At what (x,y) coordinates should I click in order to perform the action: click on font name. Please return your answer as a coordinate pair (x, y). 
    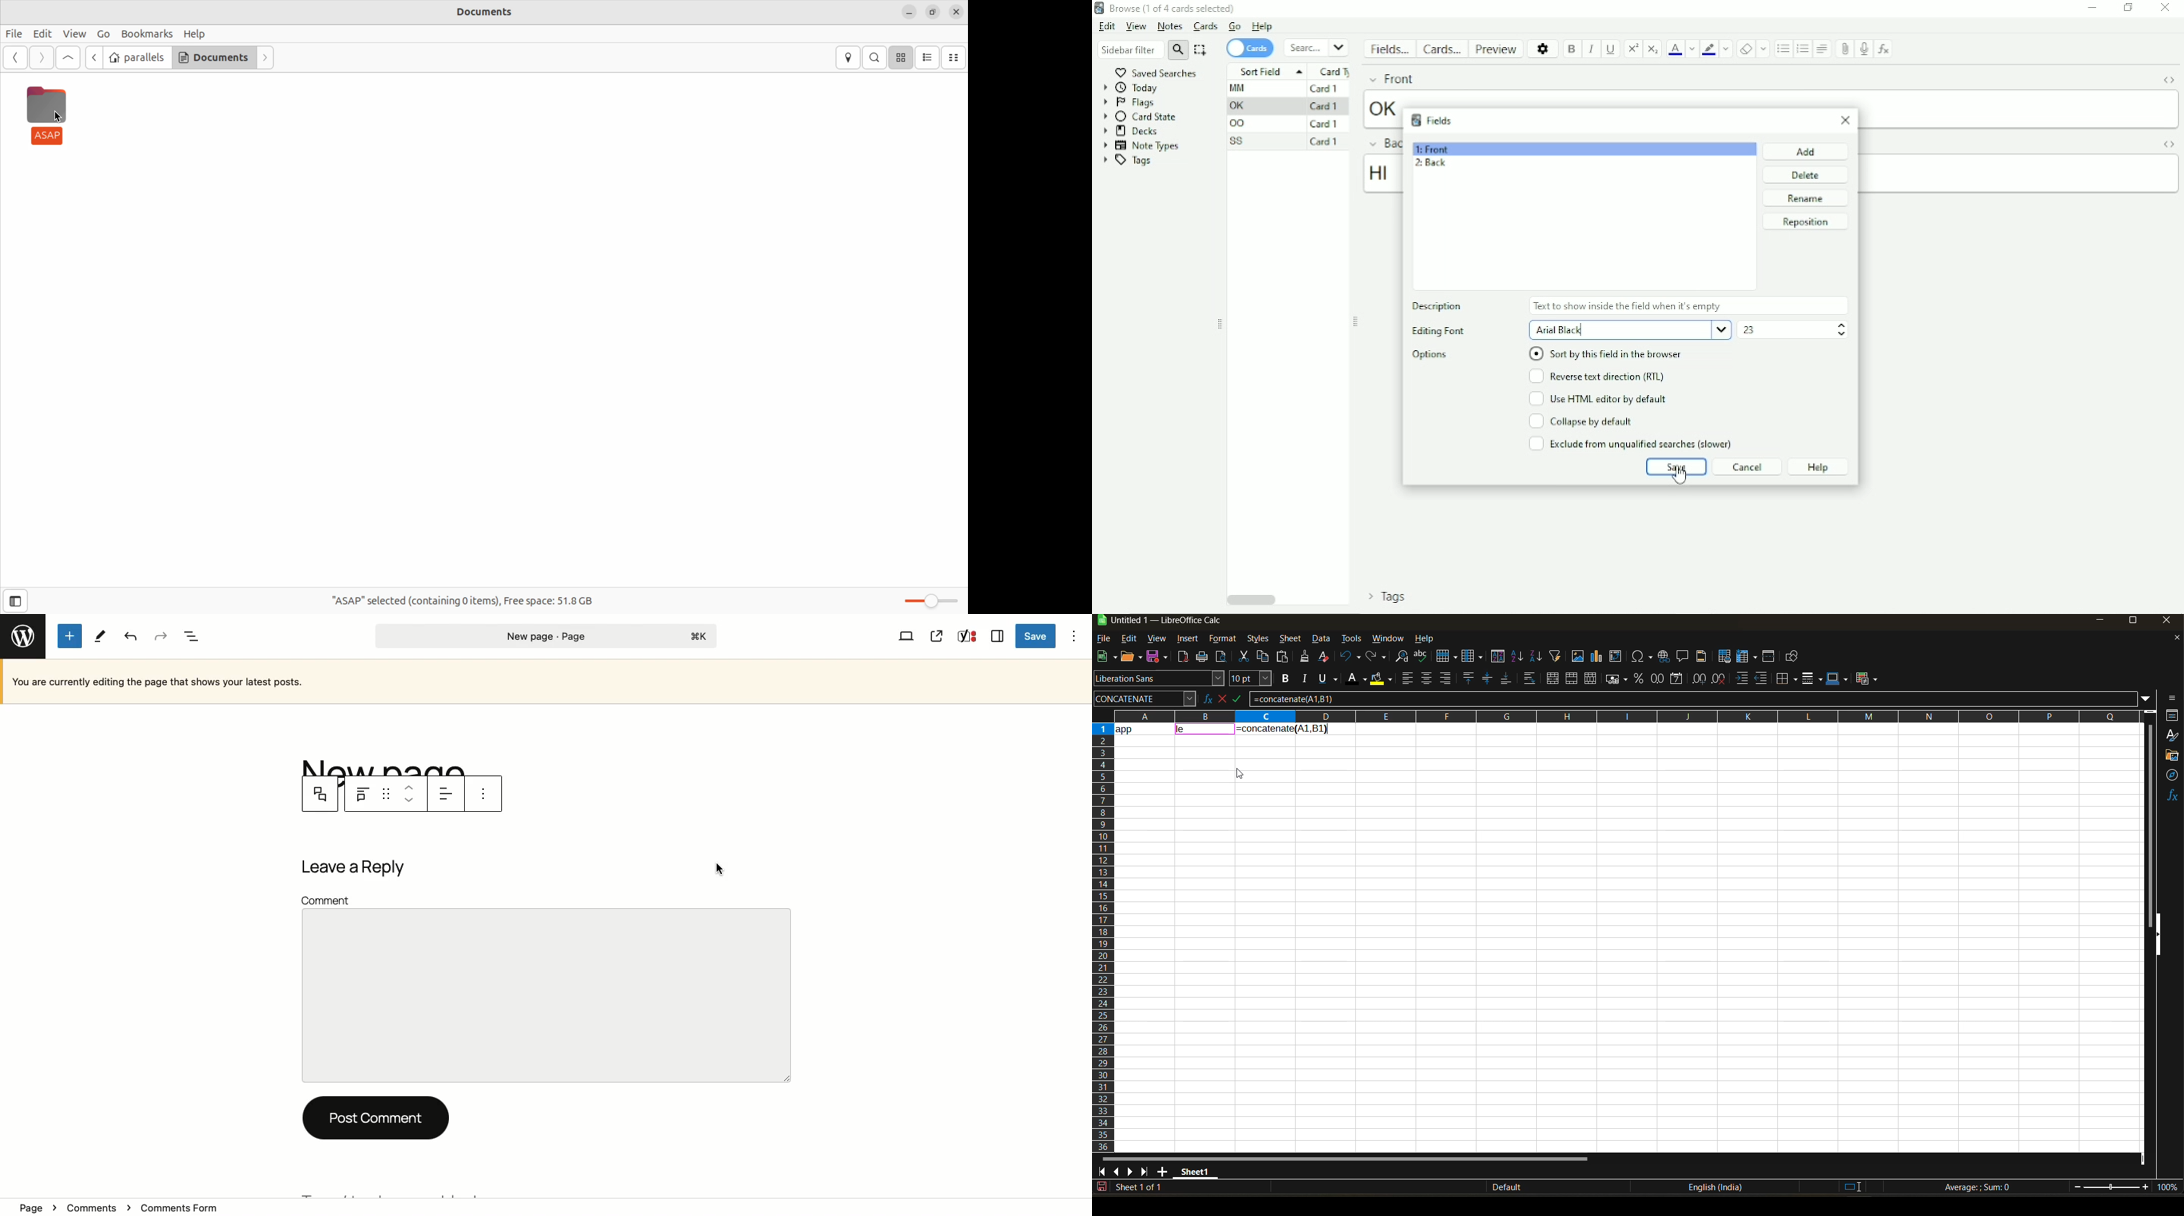
    Looking at the image, I should click on (1160, 679).